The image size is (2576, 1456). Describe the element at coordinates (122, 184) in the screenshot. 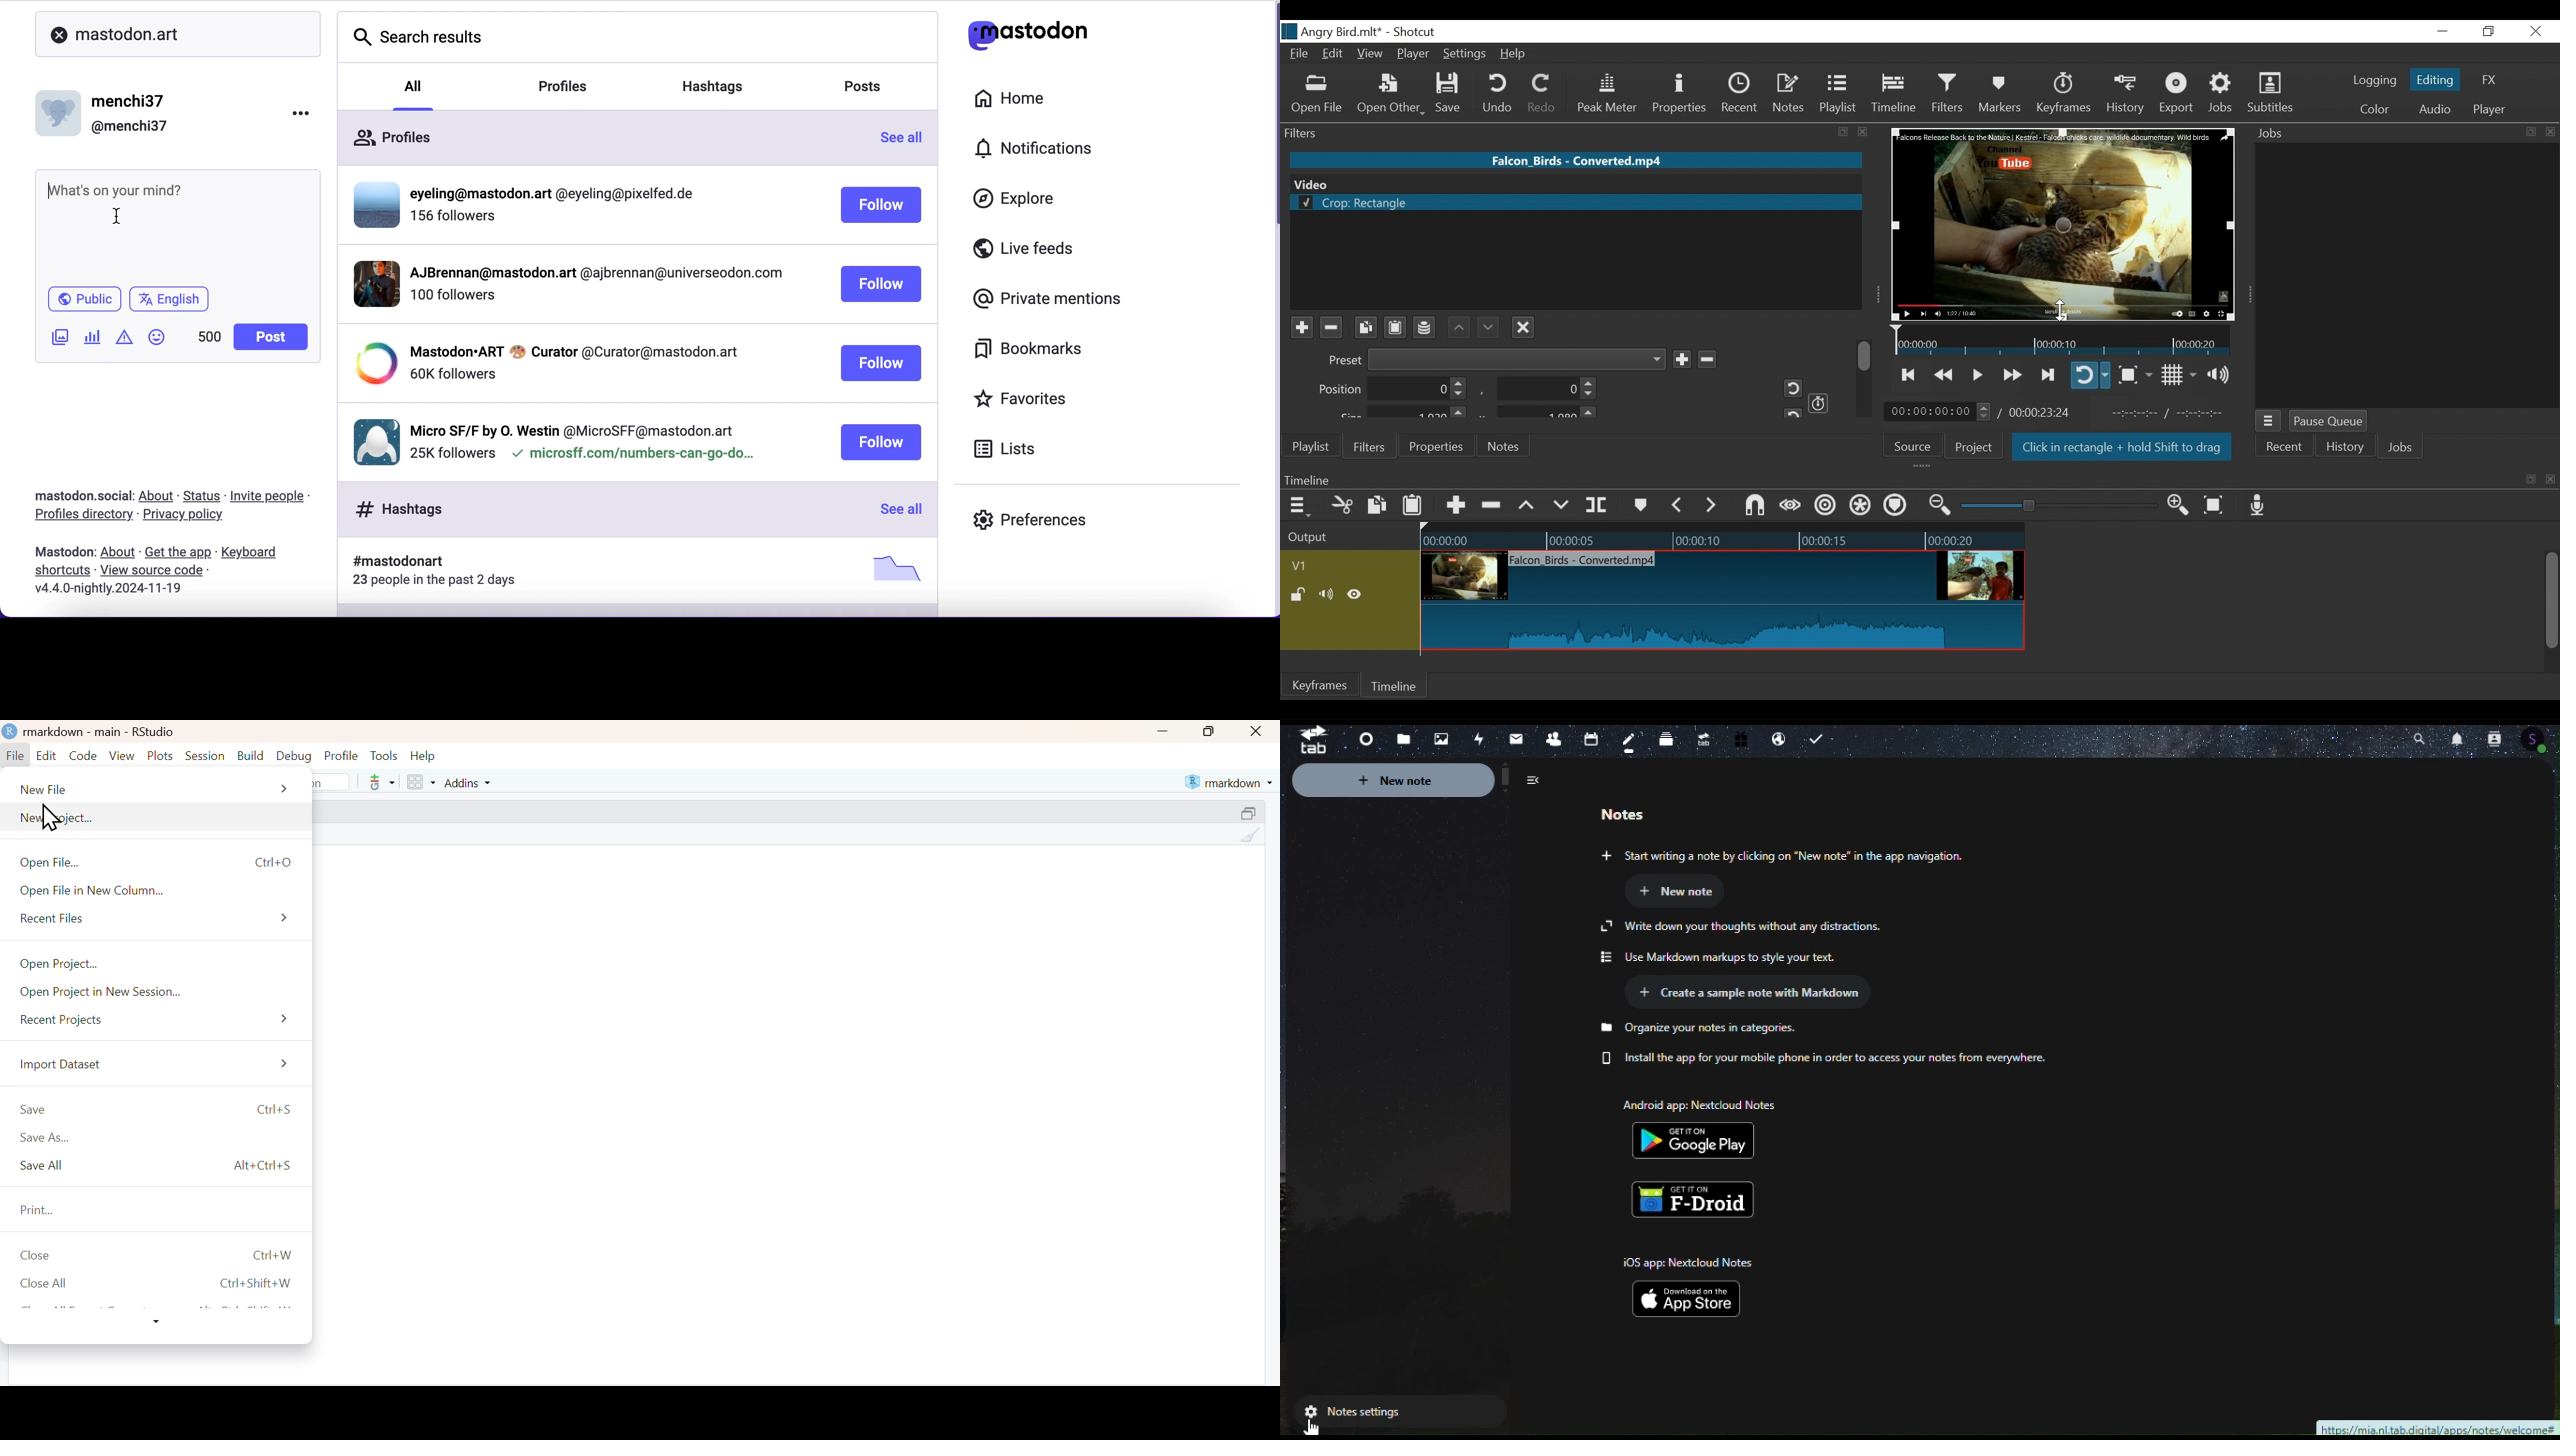

I see `post what's on your mind` at that location.